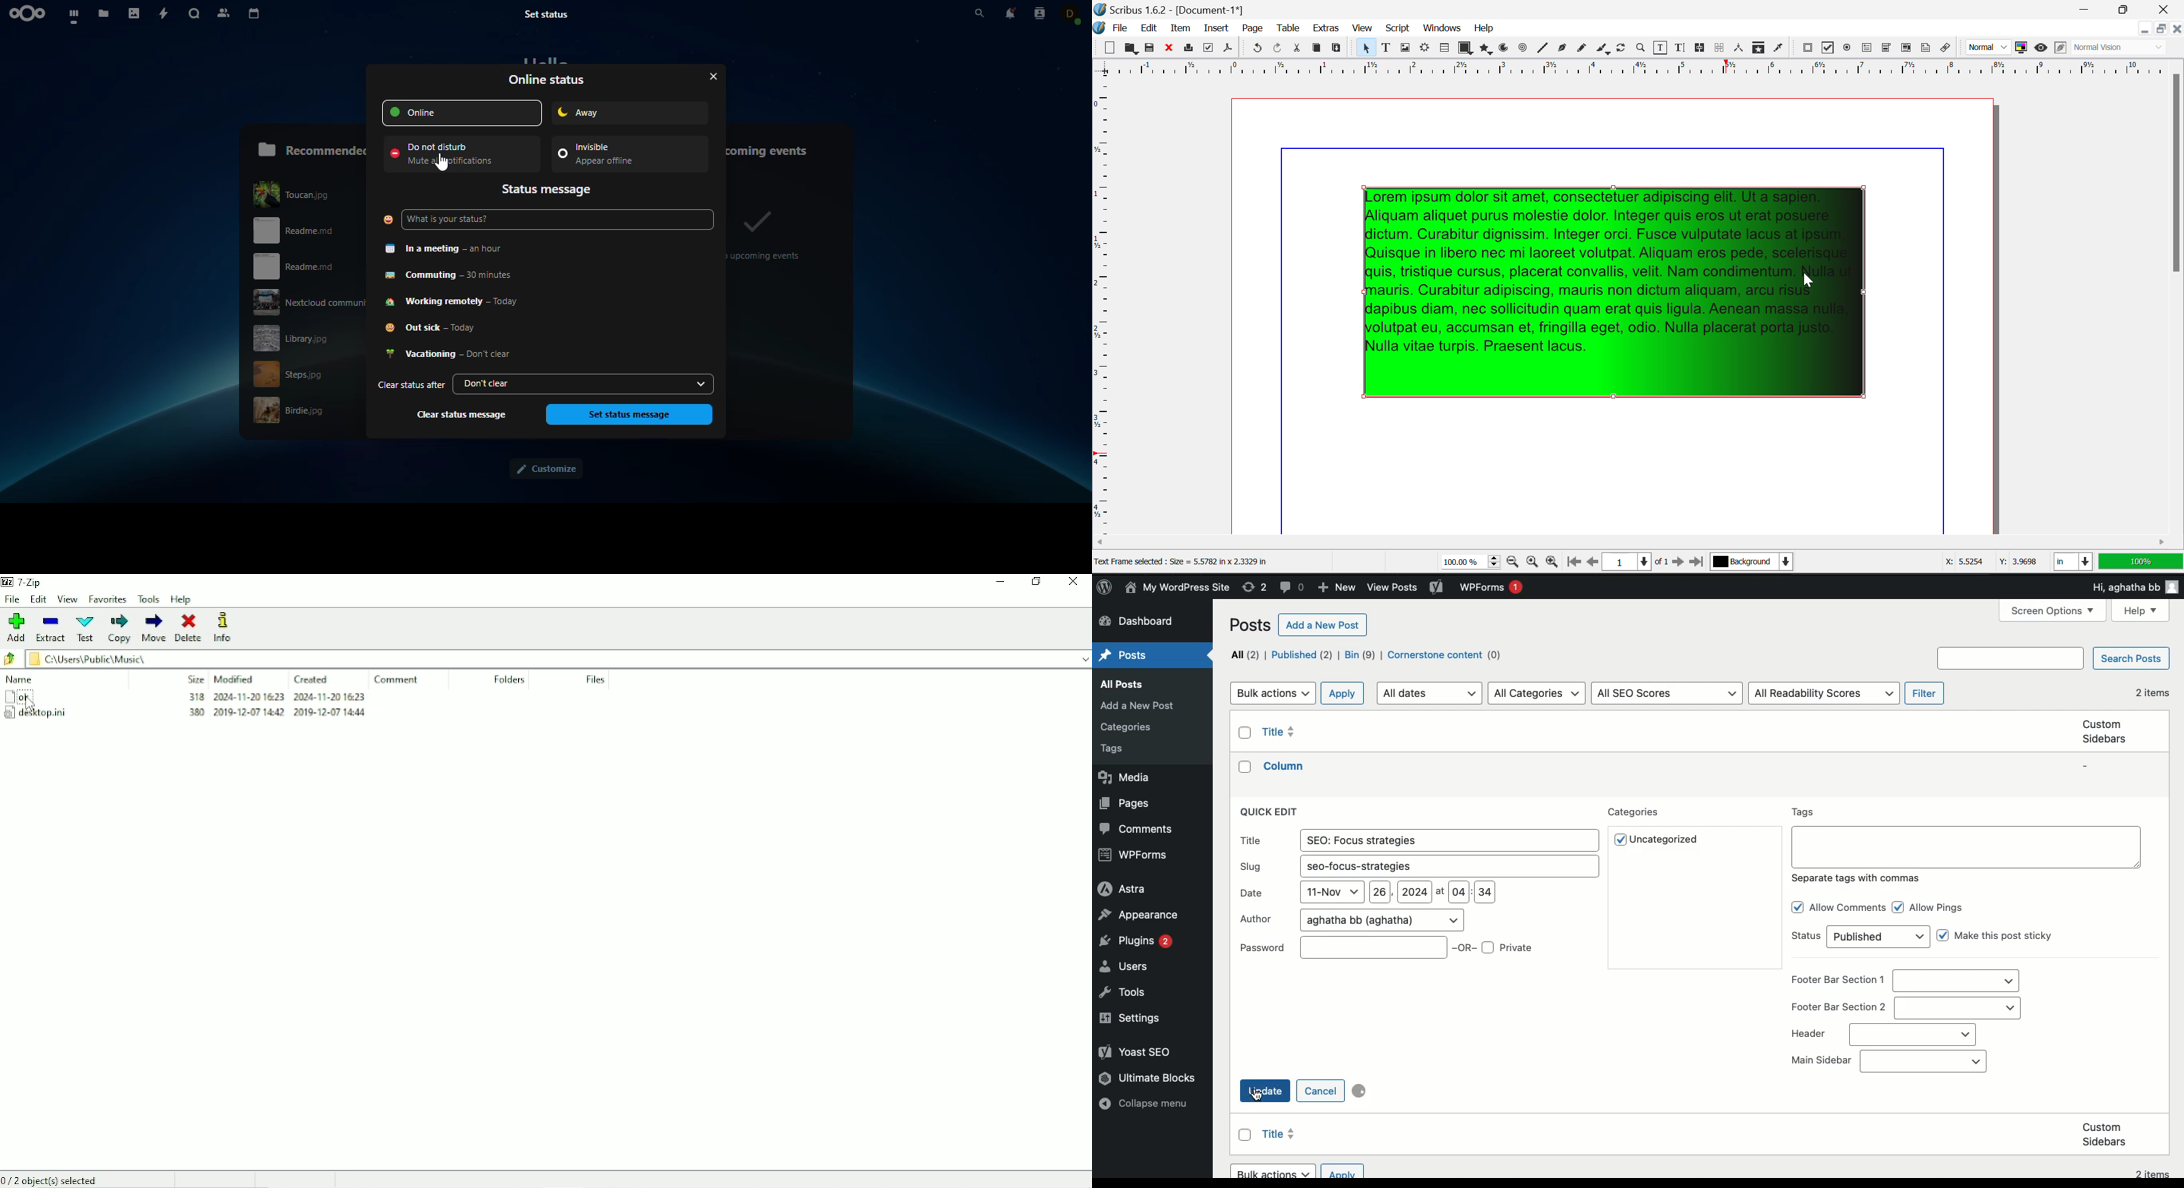  I want to click on Calligraphic Line, so click(1604, 50).